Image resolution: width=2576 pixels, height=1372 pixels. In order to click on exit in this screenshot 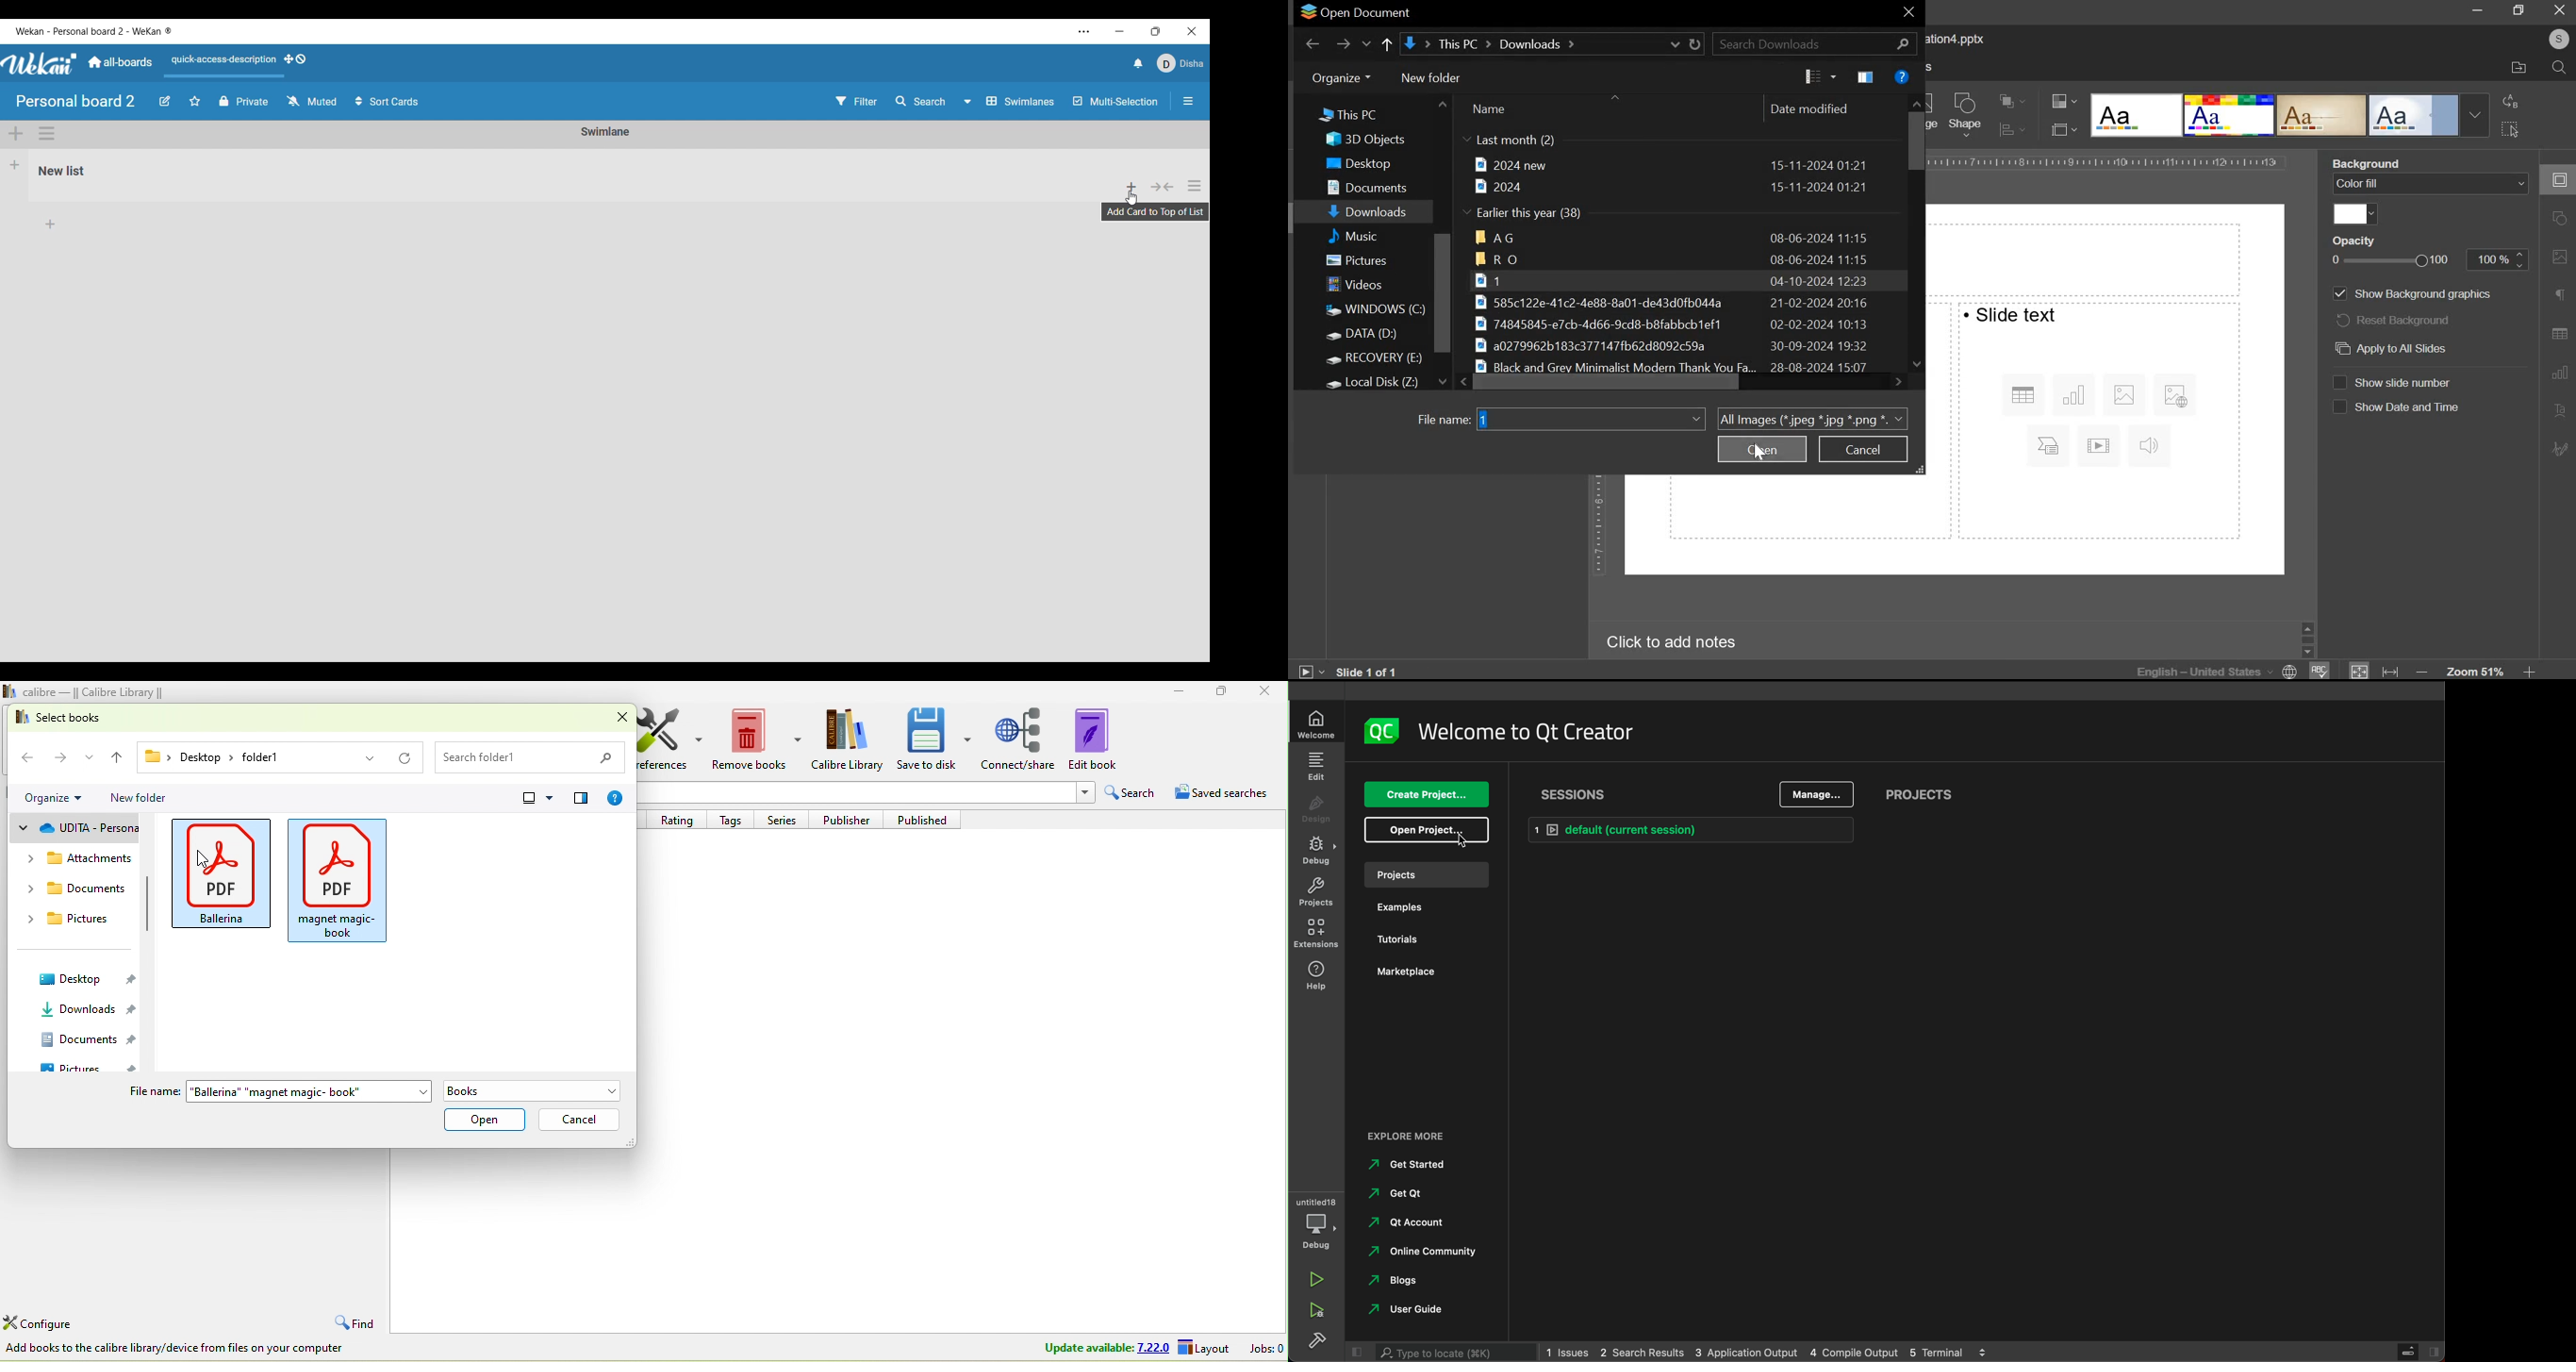, I will do `click(1908, 14)`.